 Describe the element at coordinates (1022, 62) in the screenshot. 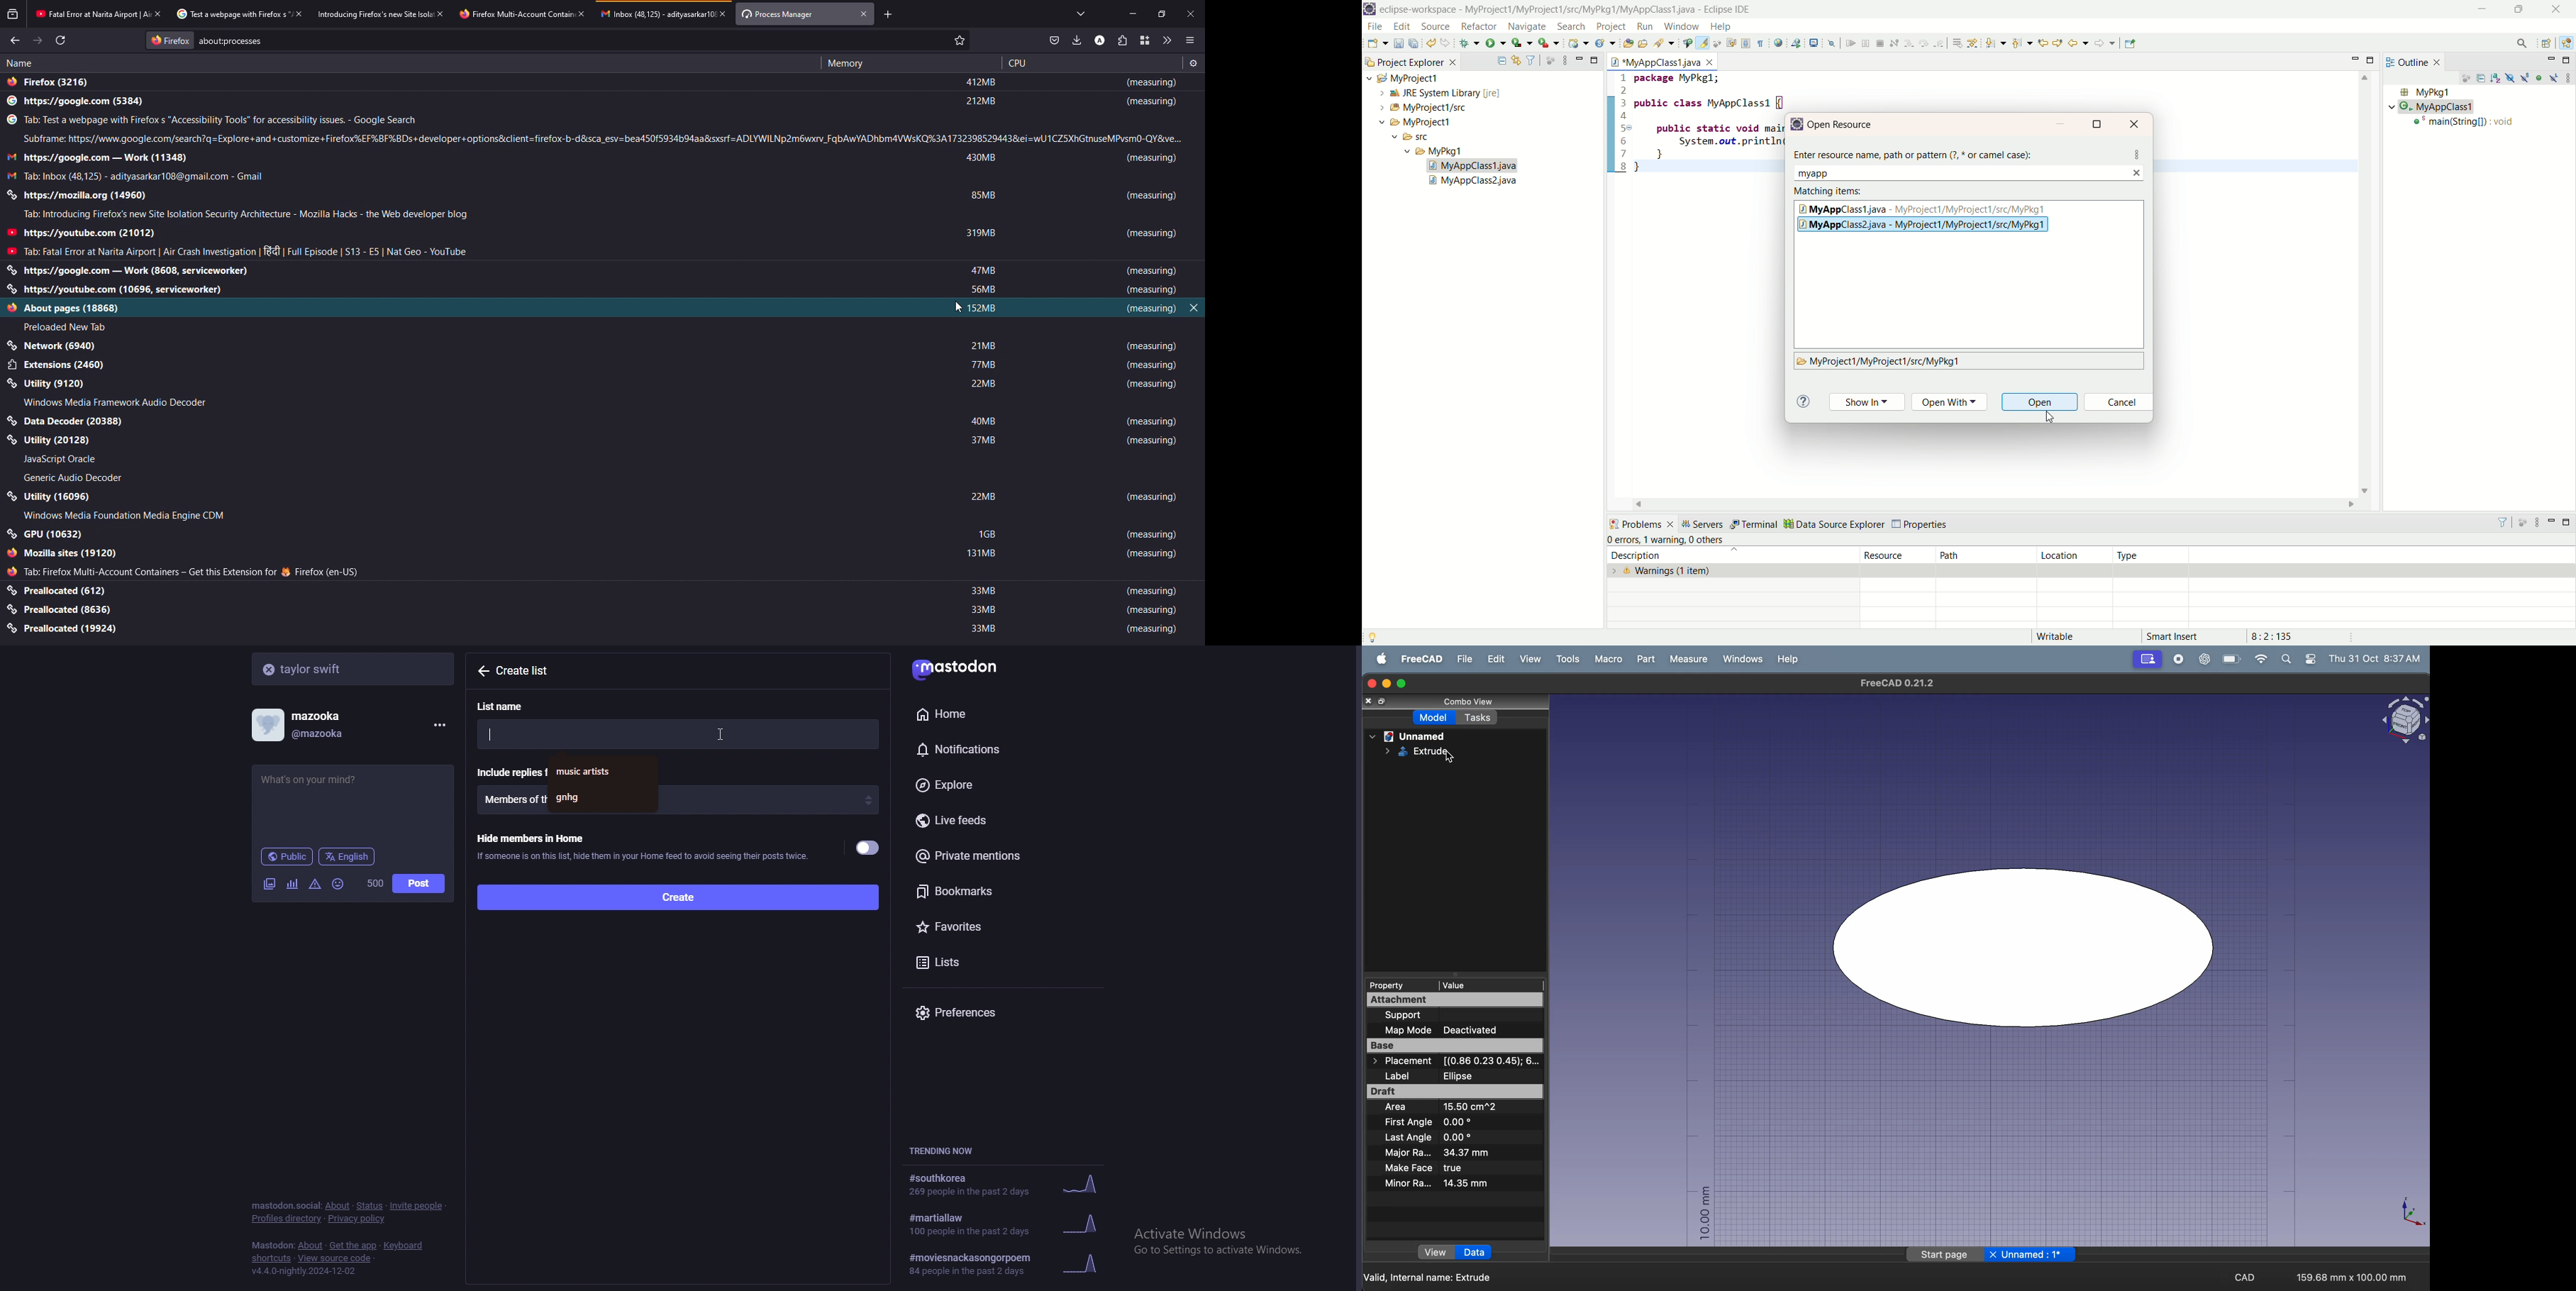

I see `cpu` at that location.